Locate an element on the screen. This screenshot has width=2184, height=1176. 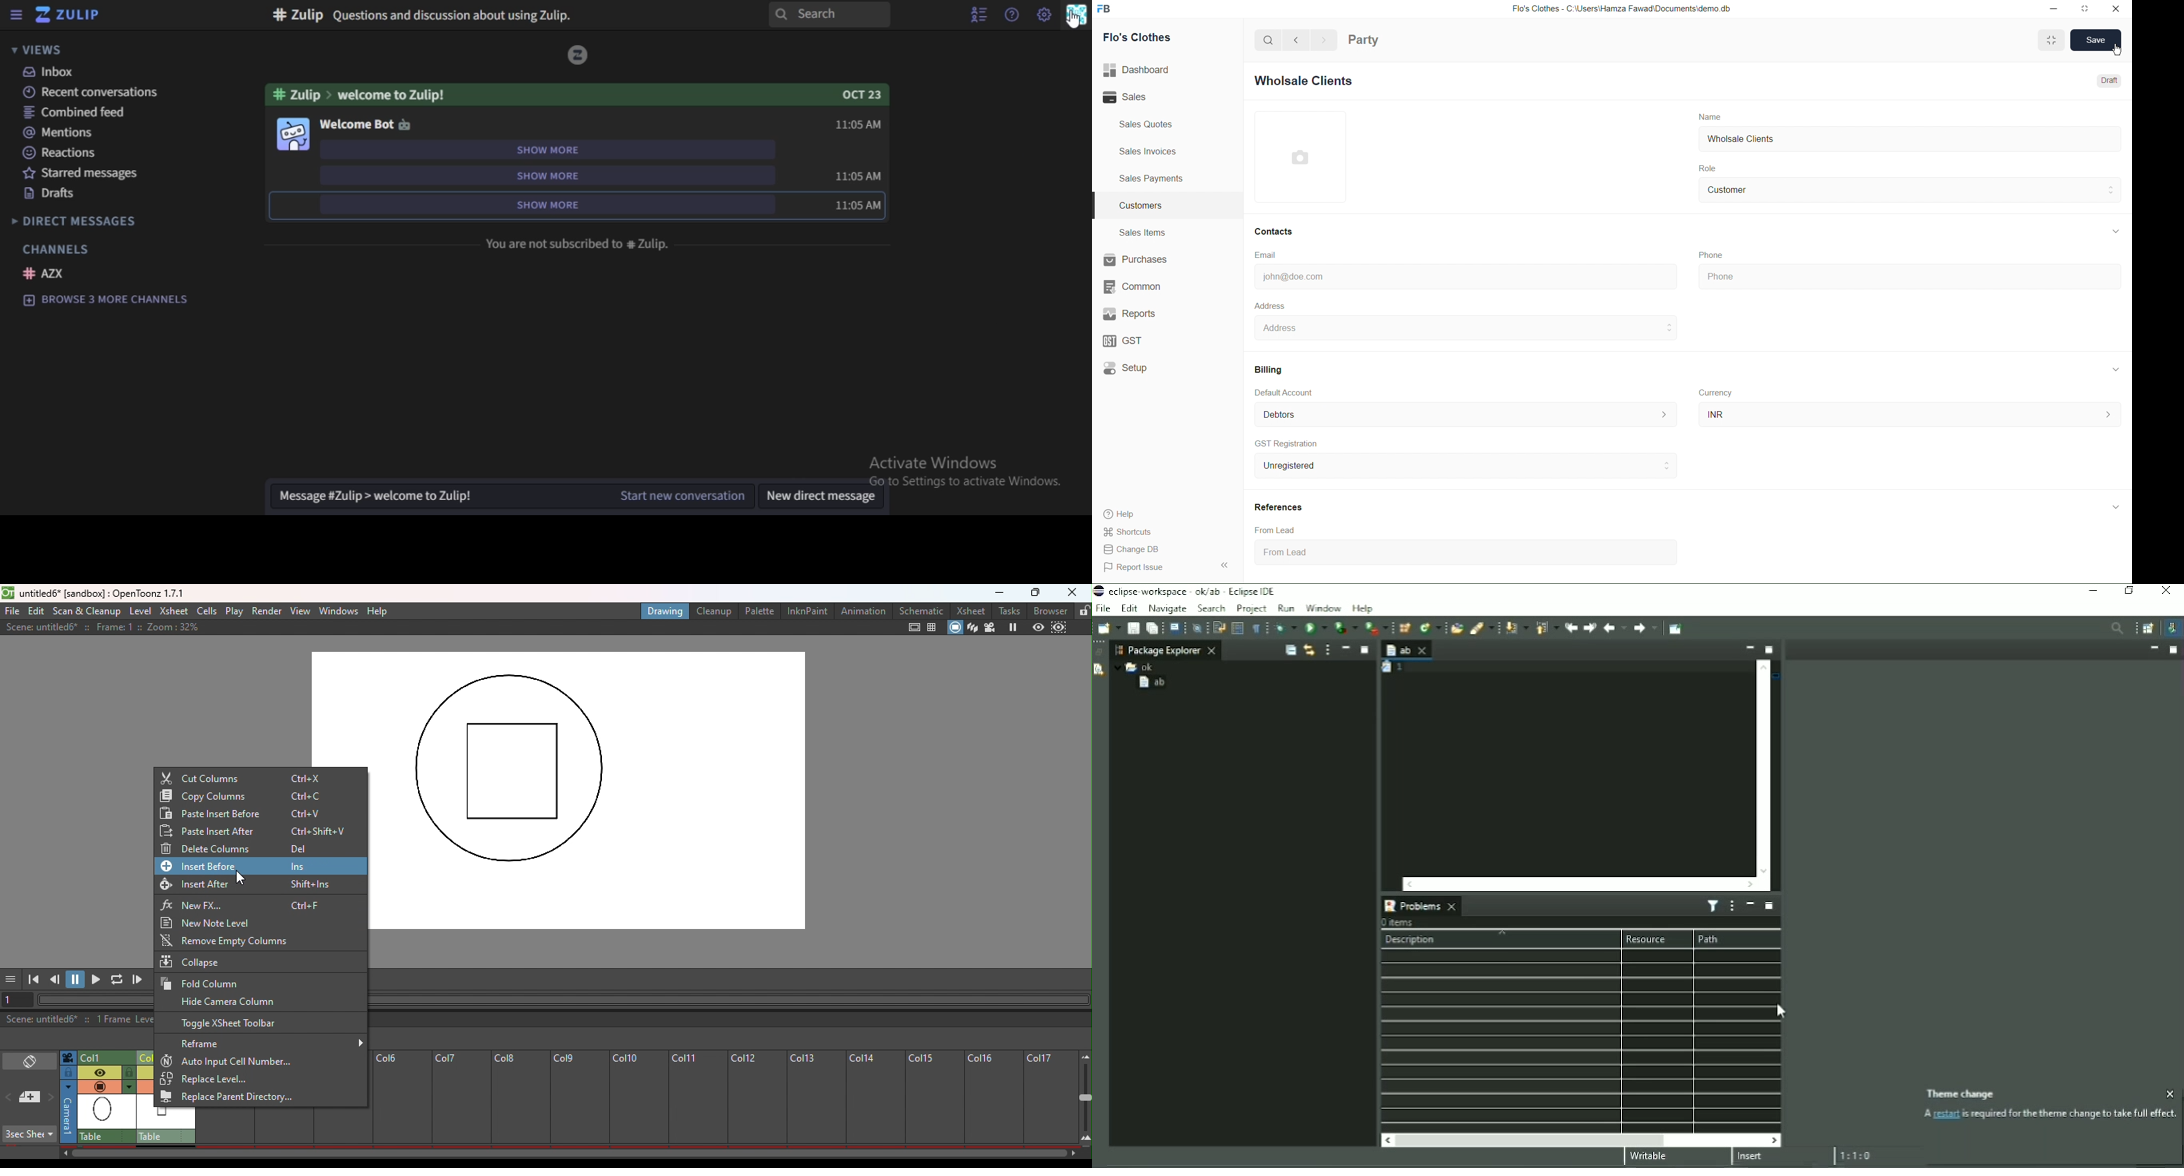
Edit is located at coordinates (1129, 609).